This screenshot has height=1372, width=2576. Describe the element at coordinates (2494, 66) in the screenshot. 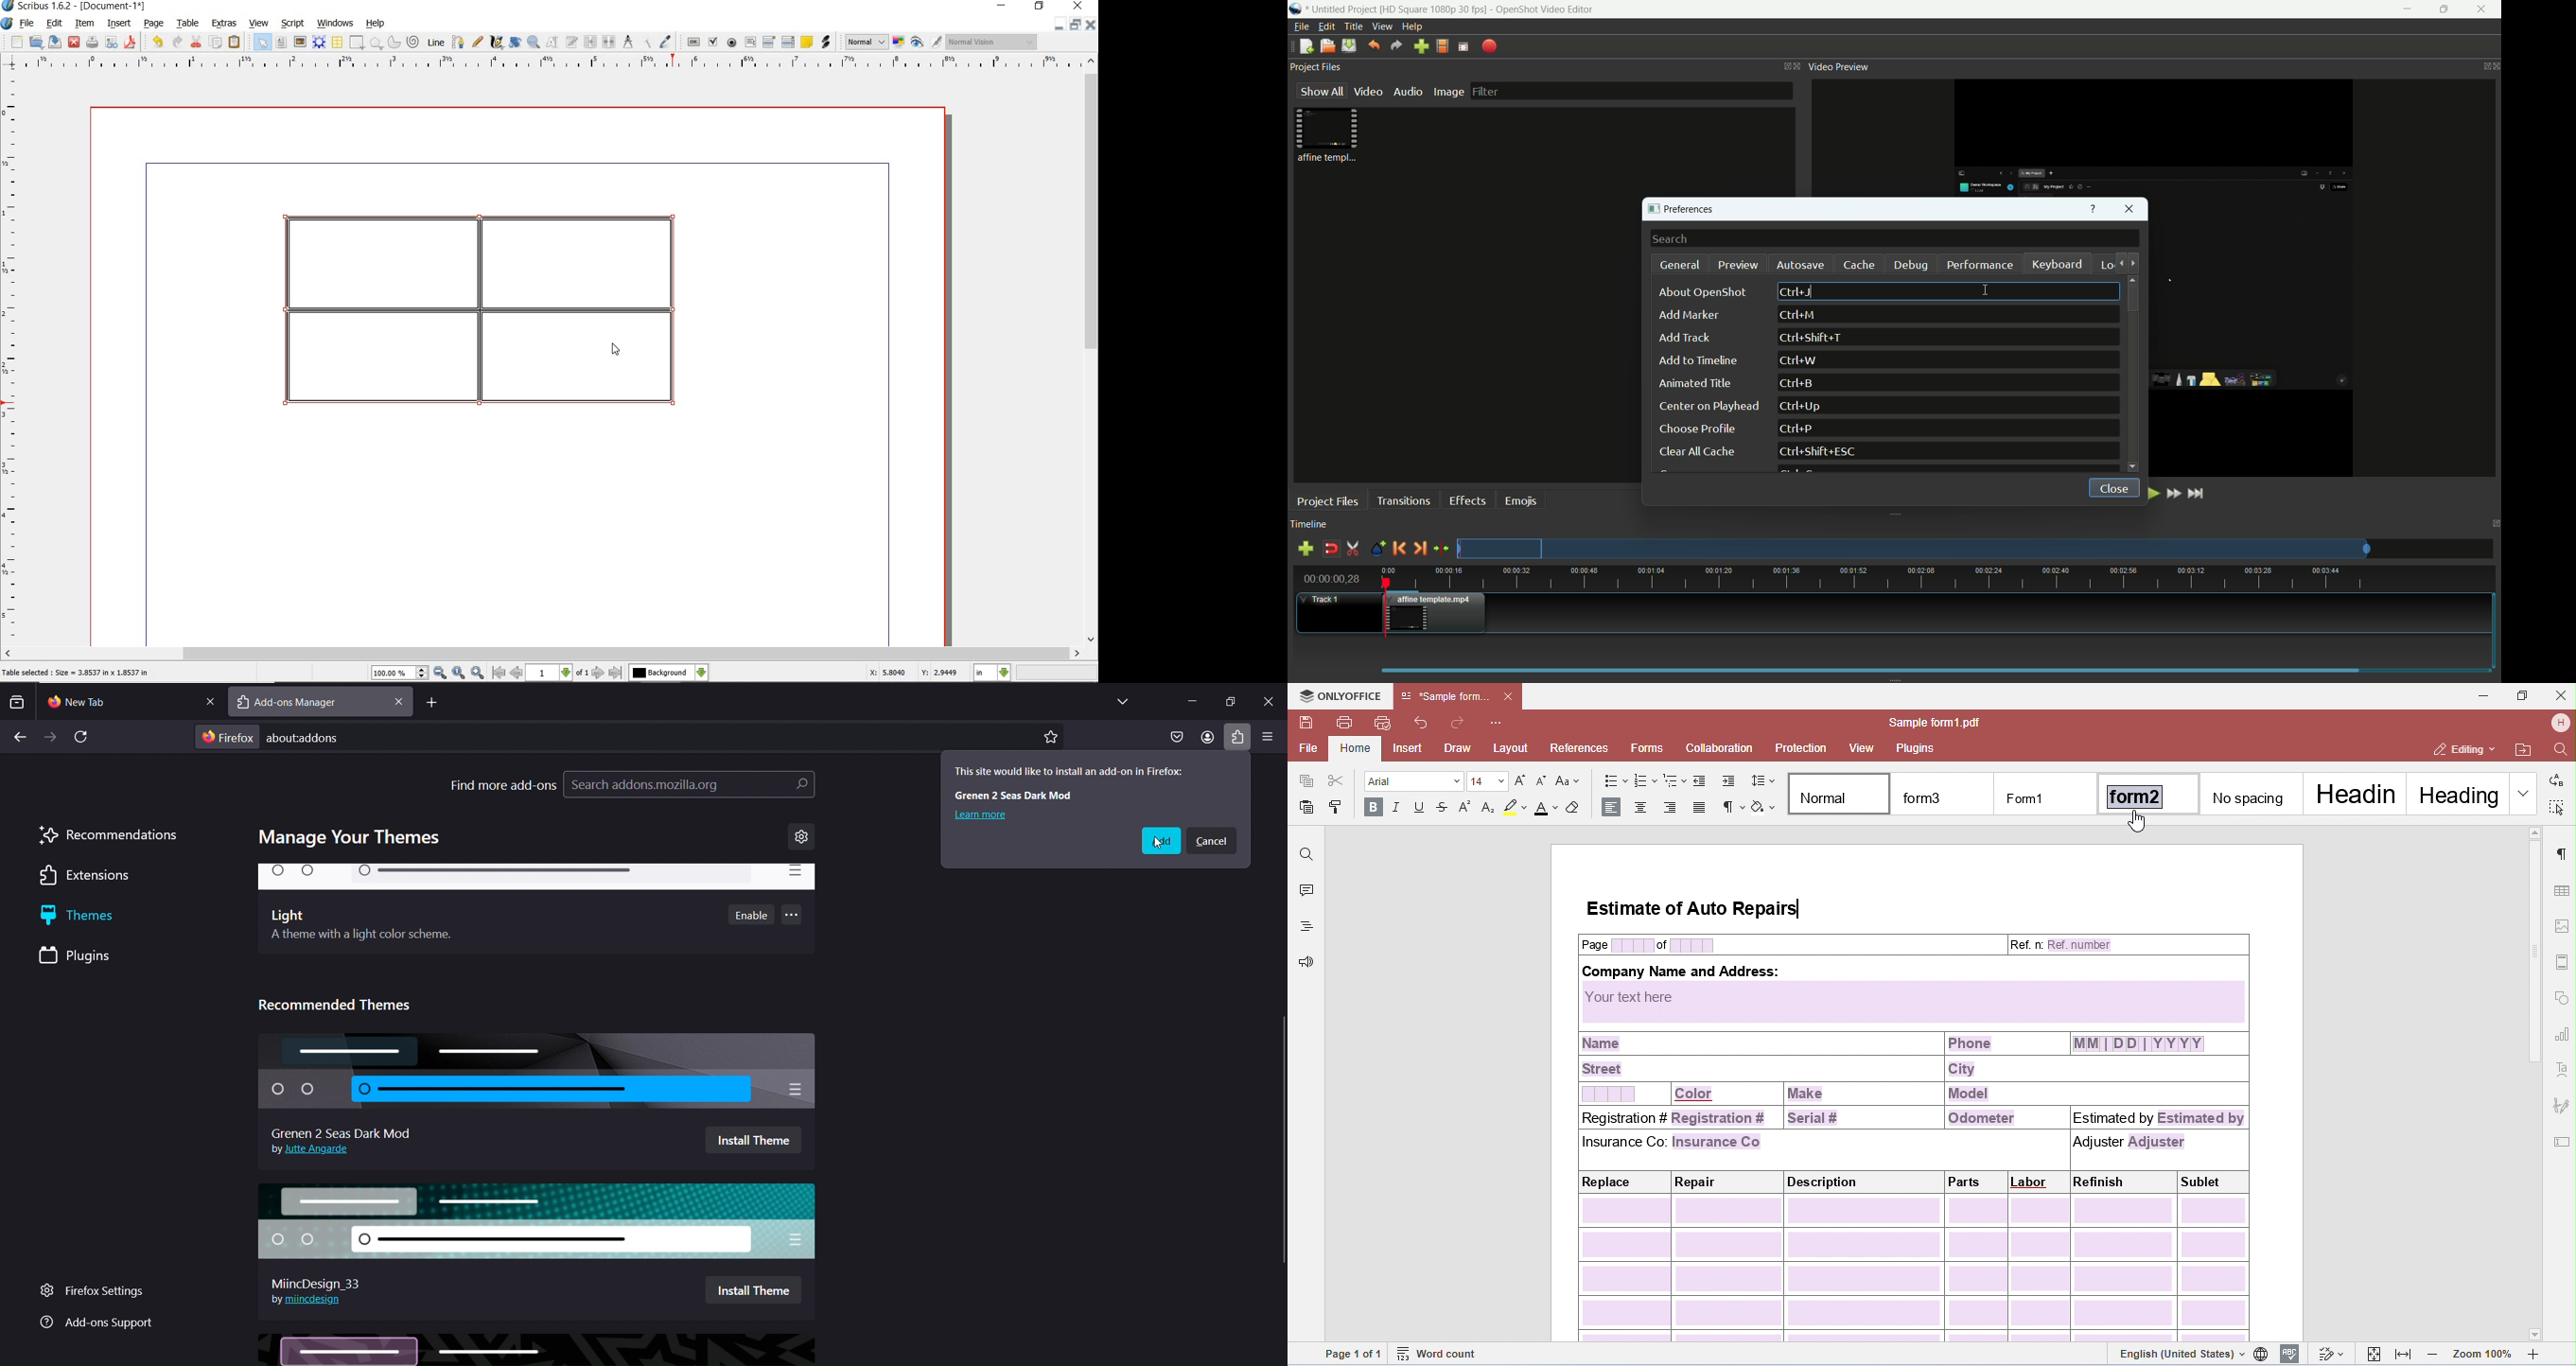

I see `close video preview` at that location.